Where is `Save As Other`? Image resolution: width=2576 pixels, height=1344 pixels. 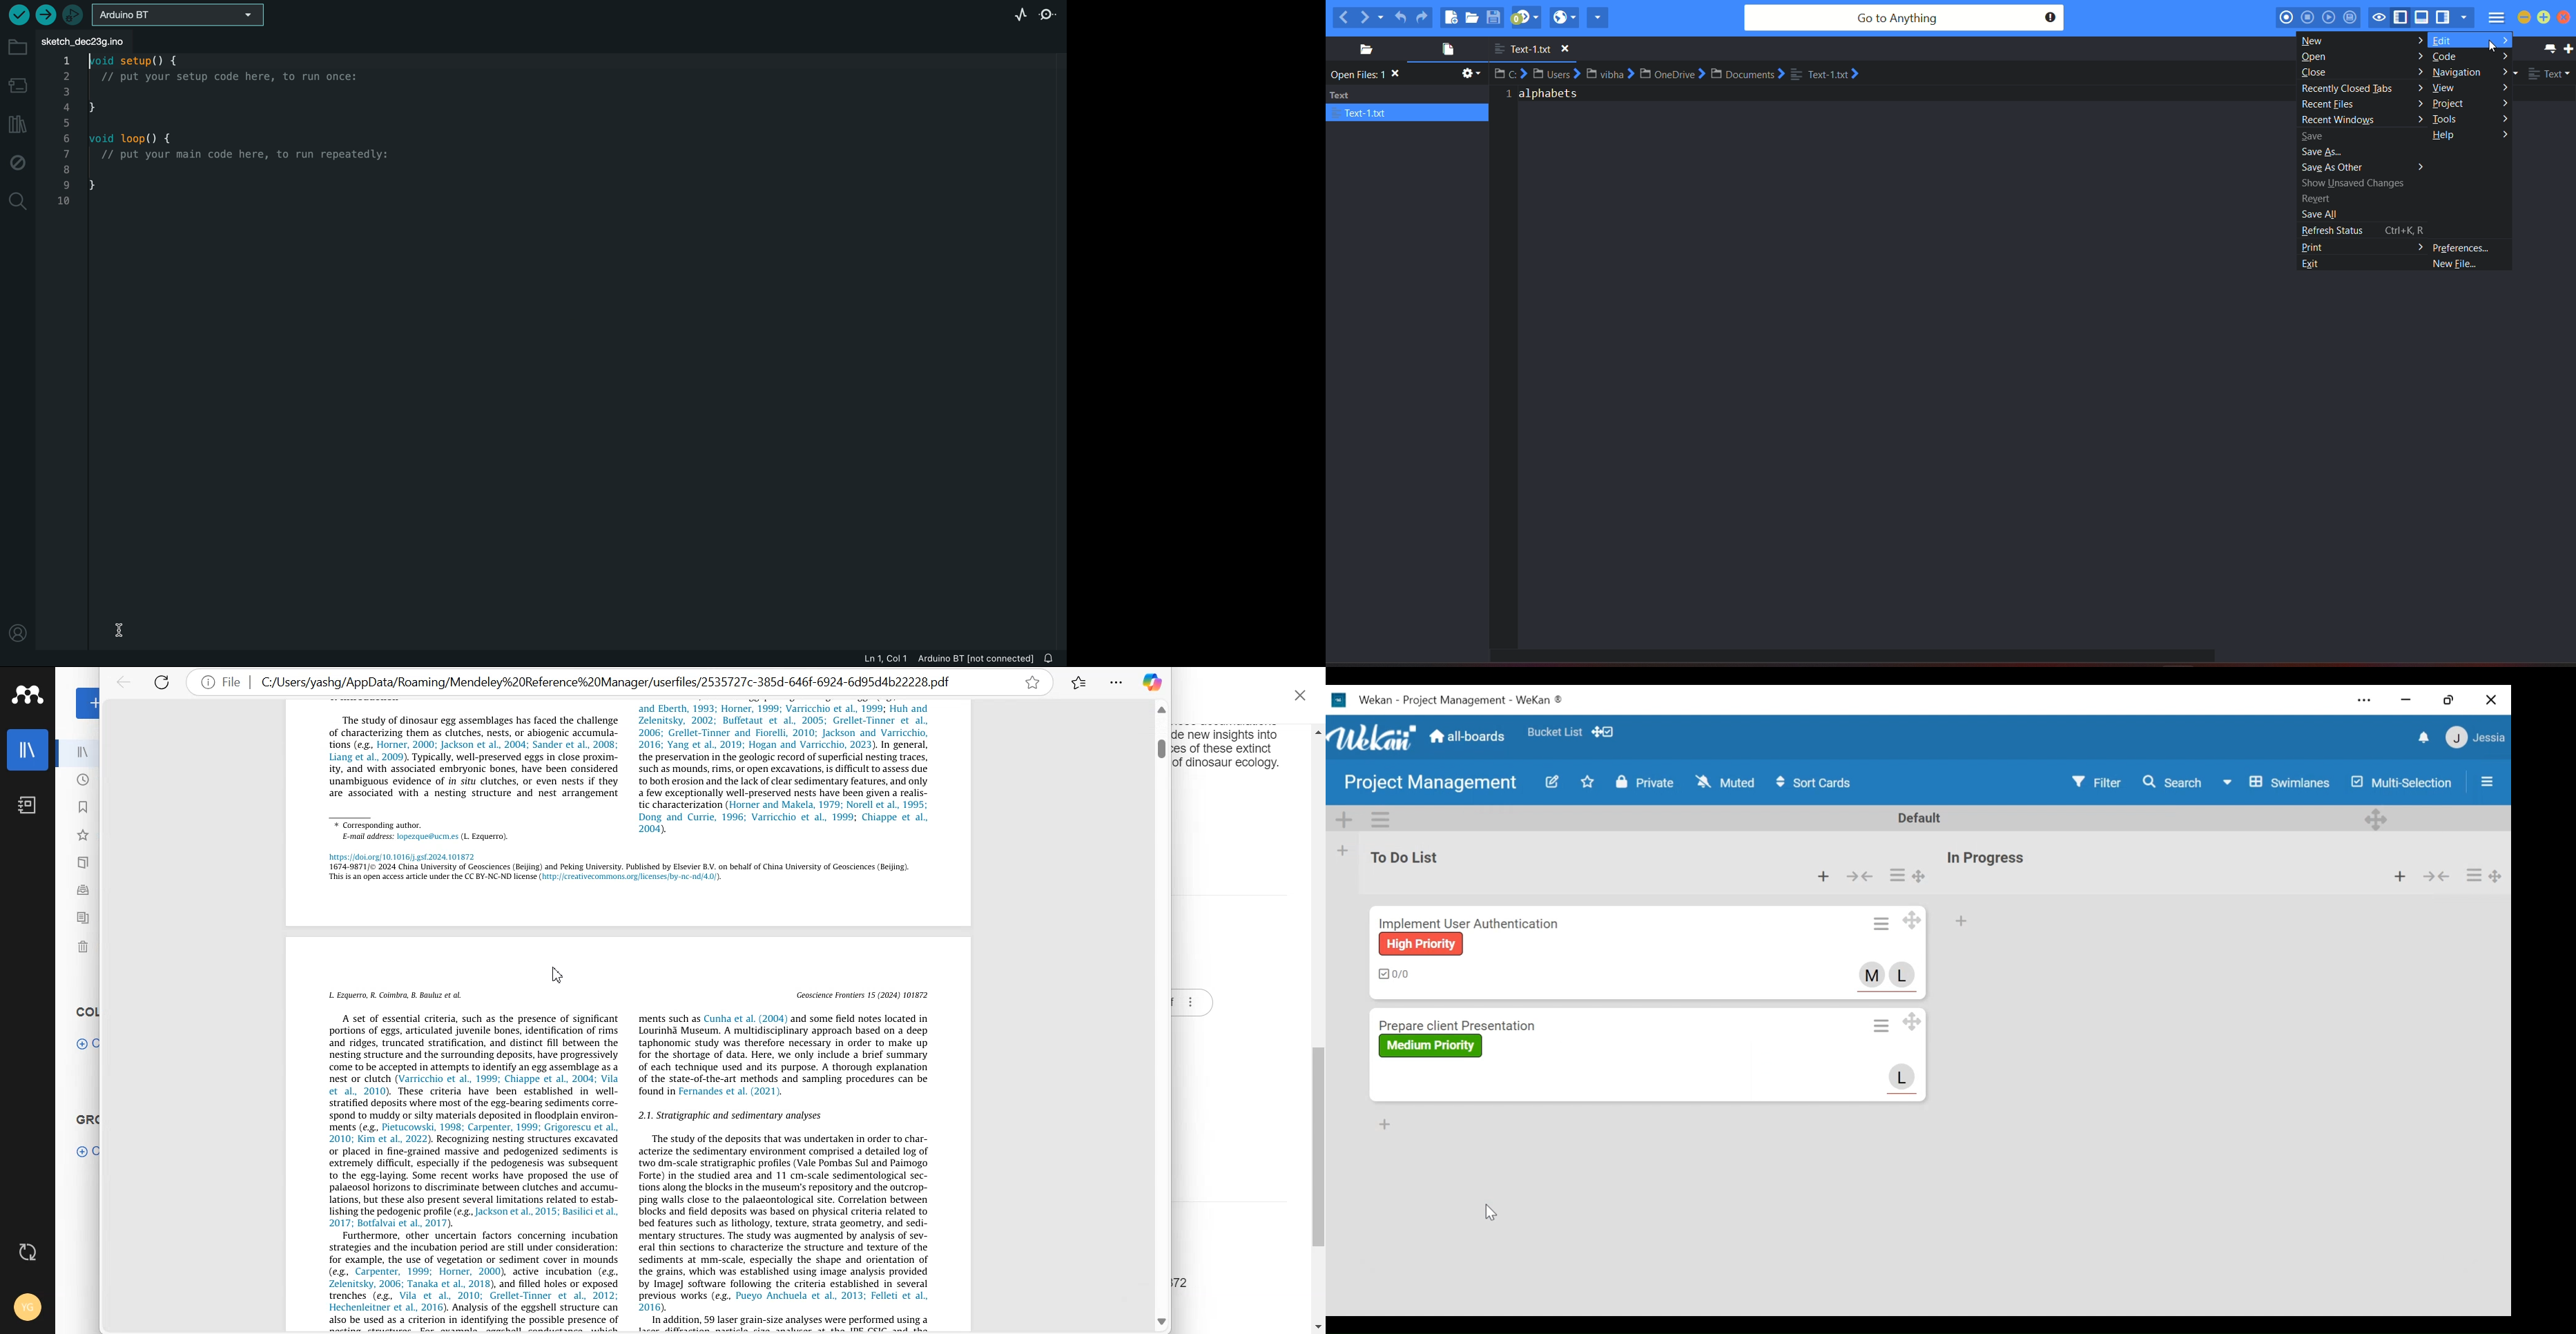 Save As Other is located at coordinates (2338, 168).